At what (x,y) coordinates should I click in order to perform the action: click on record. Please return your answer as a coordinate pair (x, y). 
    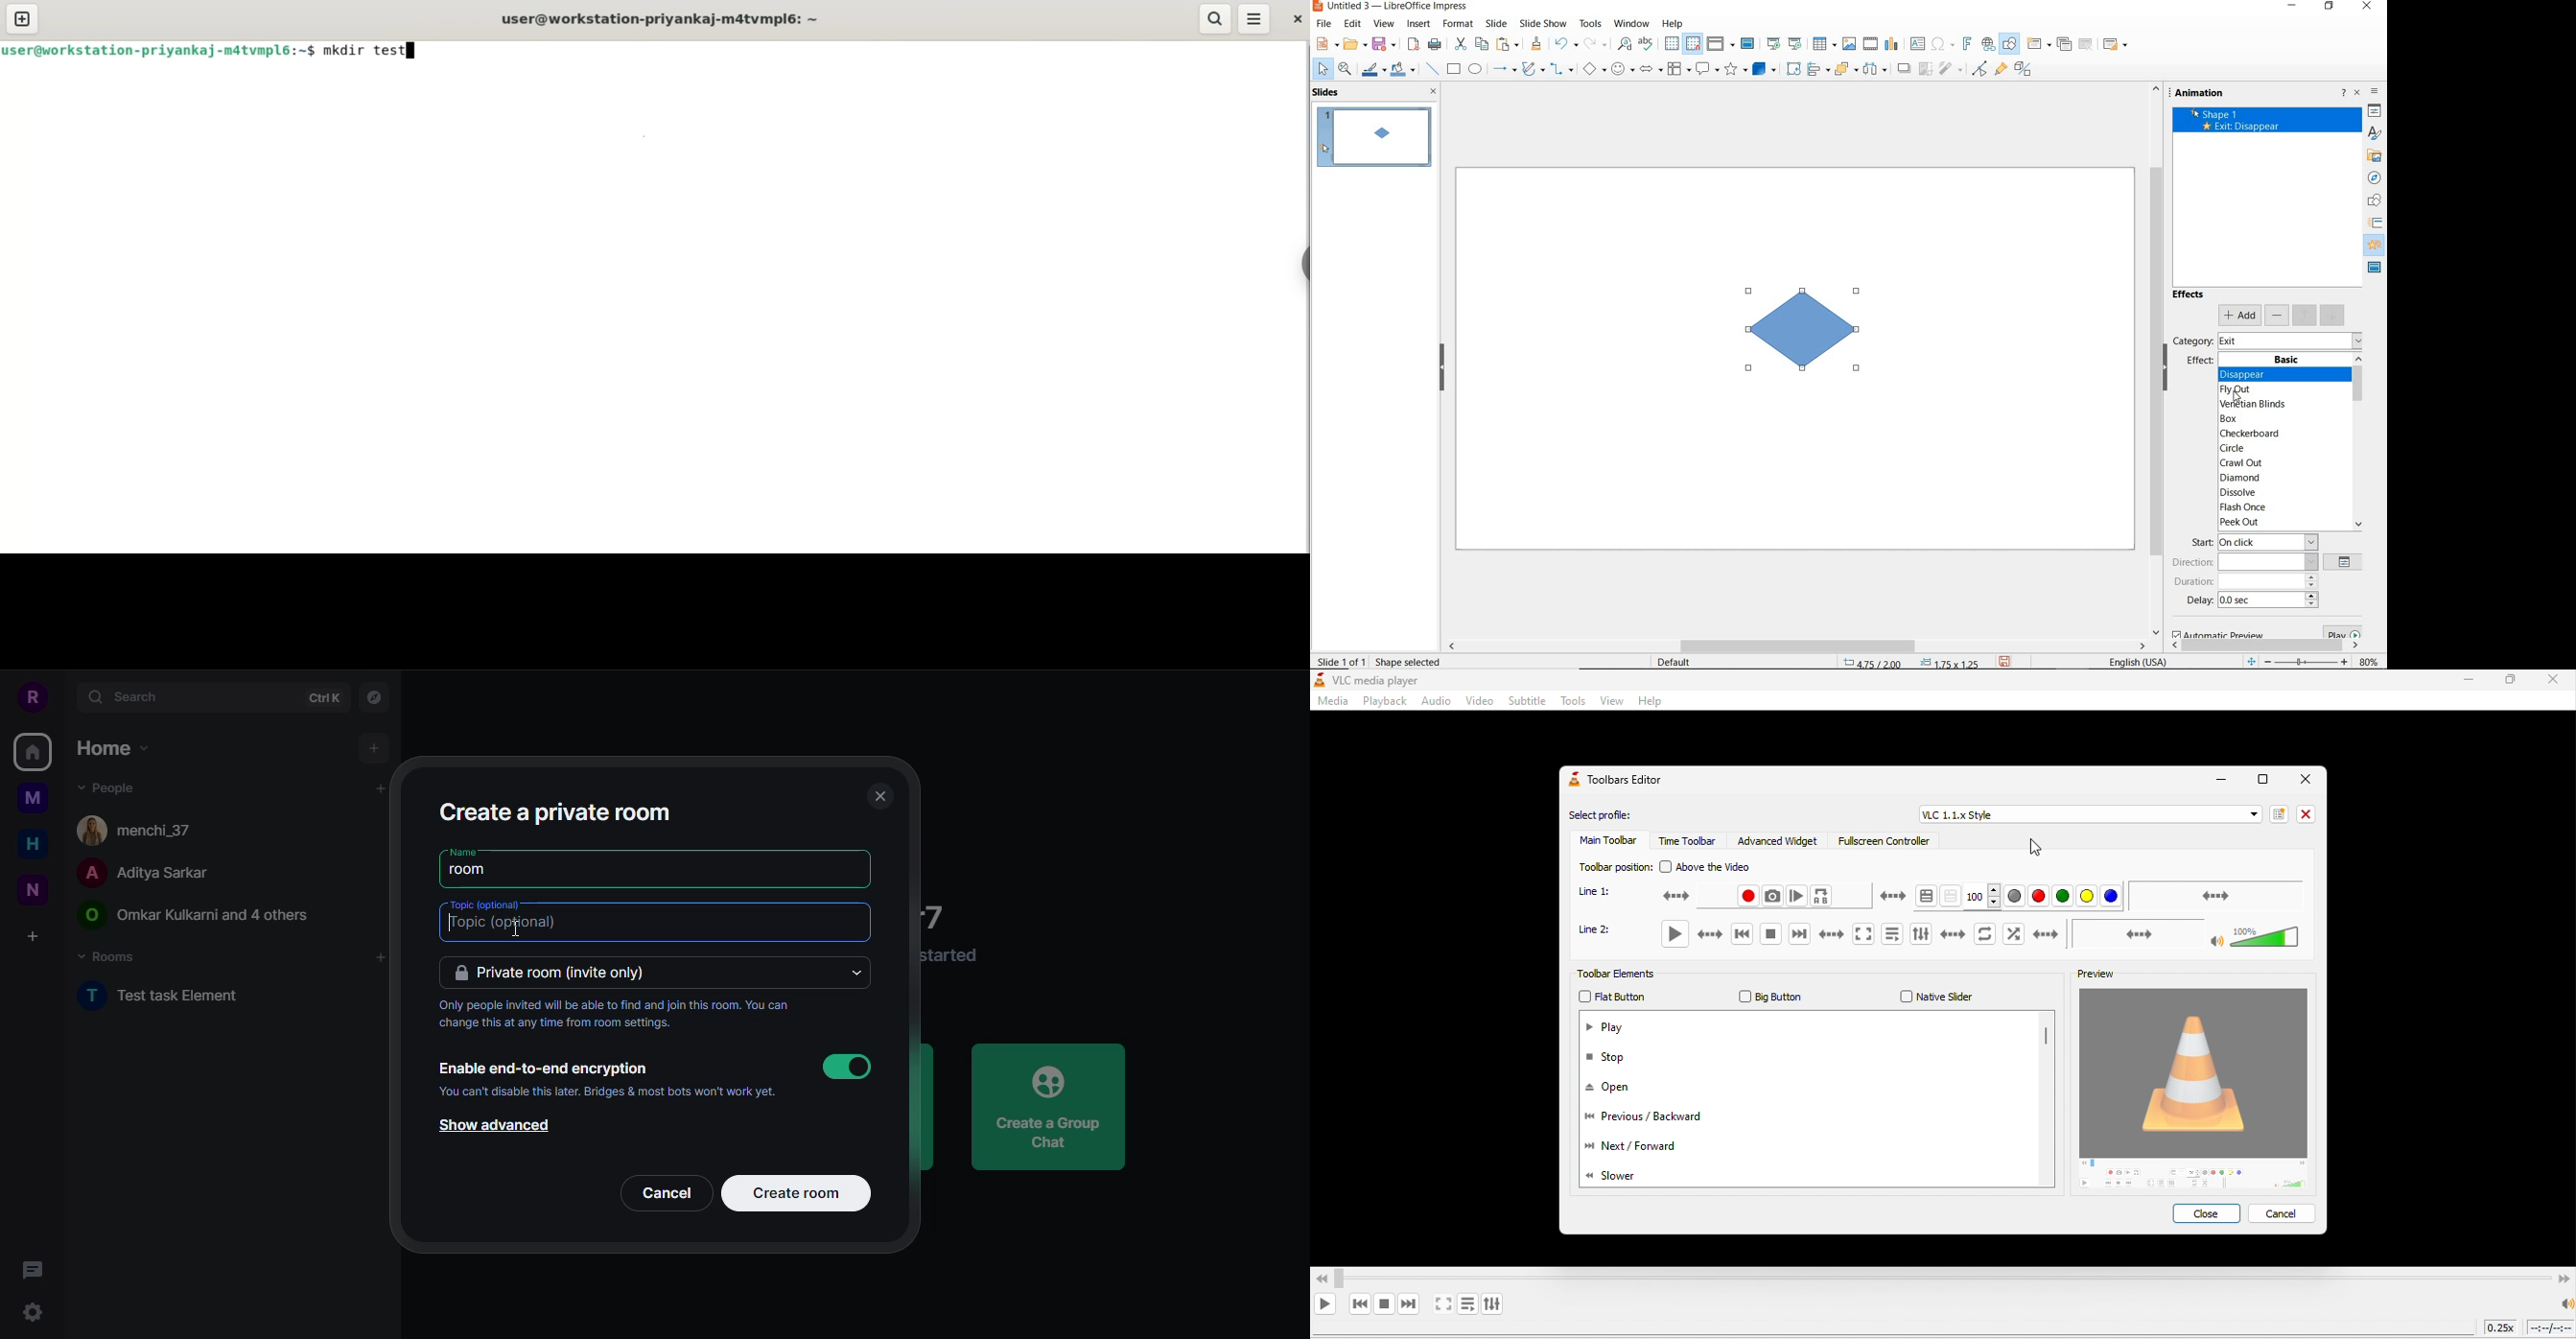
    Looking at the image, I should click on (1966, 935).